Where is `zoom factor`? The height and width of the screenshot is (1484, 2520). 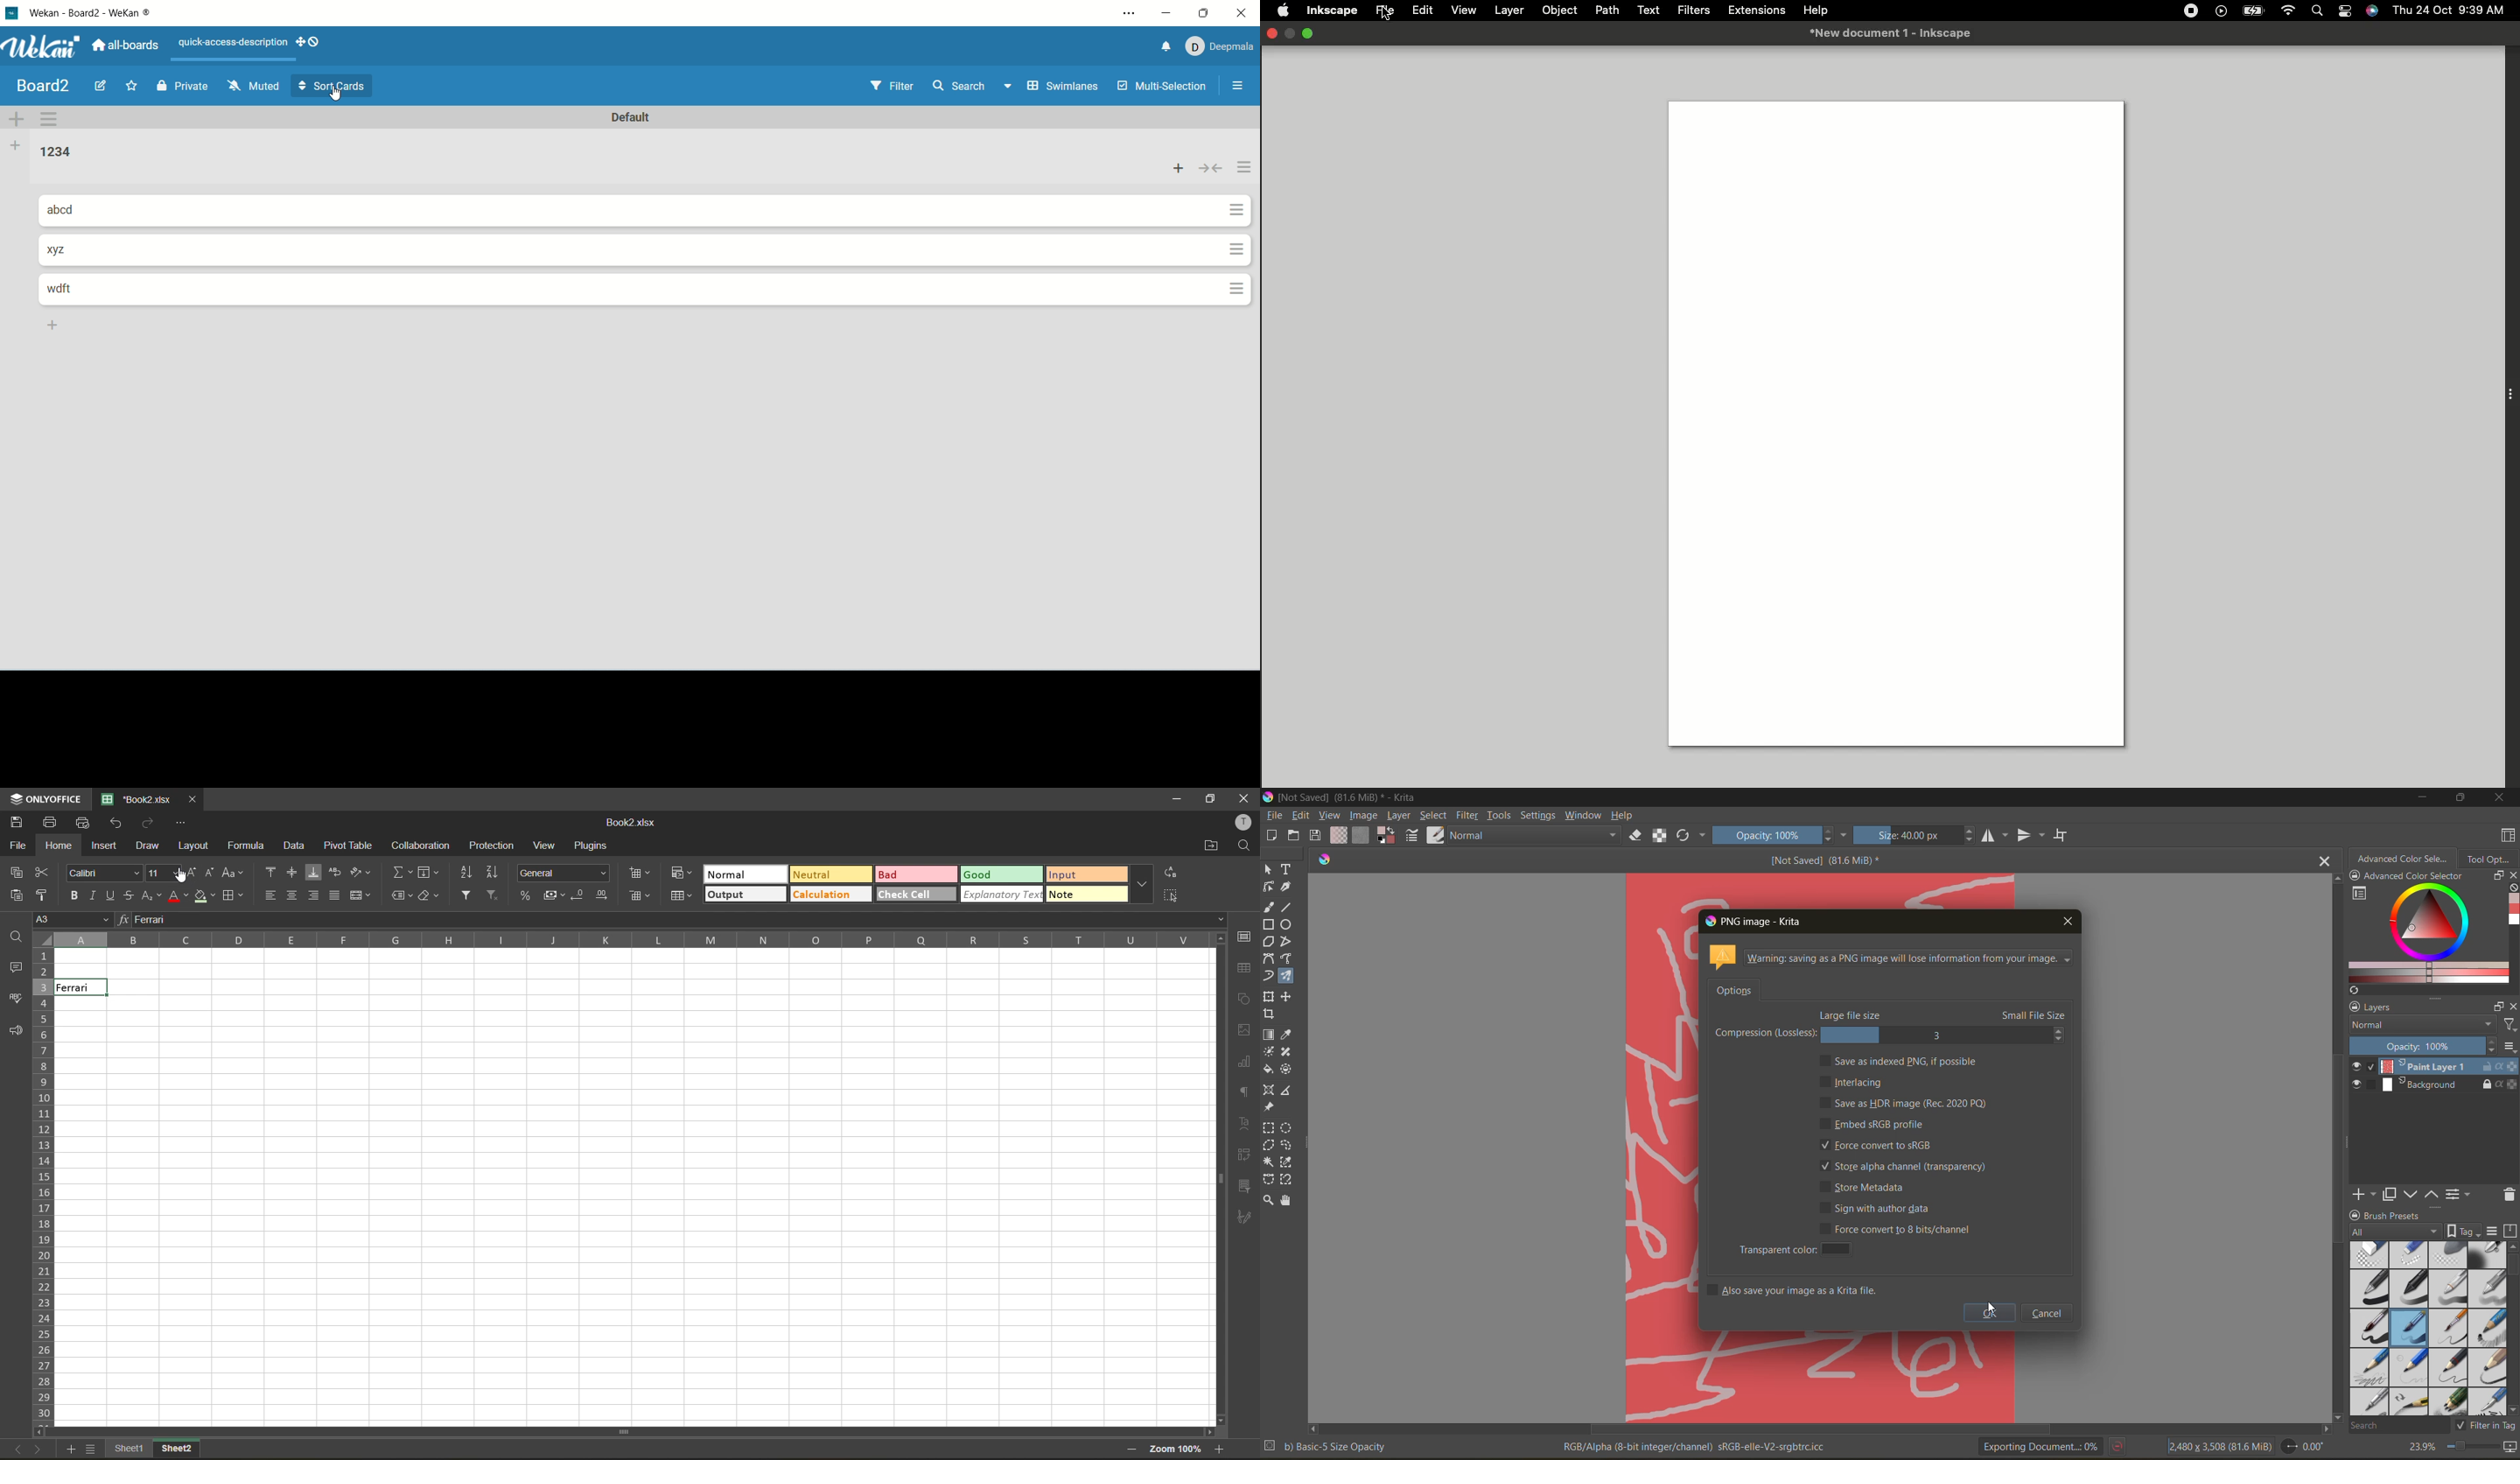
zoom factor is located at coordinates (1175, 1449).